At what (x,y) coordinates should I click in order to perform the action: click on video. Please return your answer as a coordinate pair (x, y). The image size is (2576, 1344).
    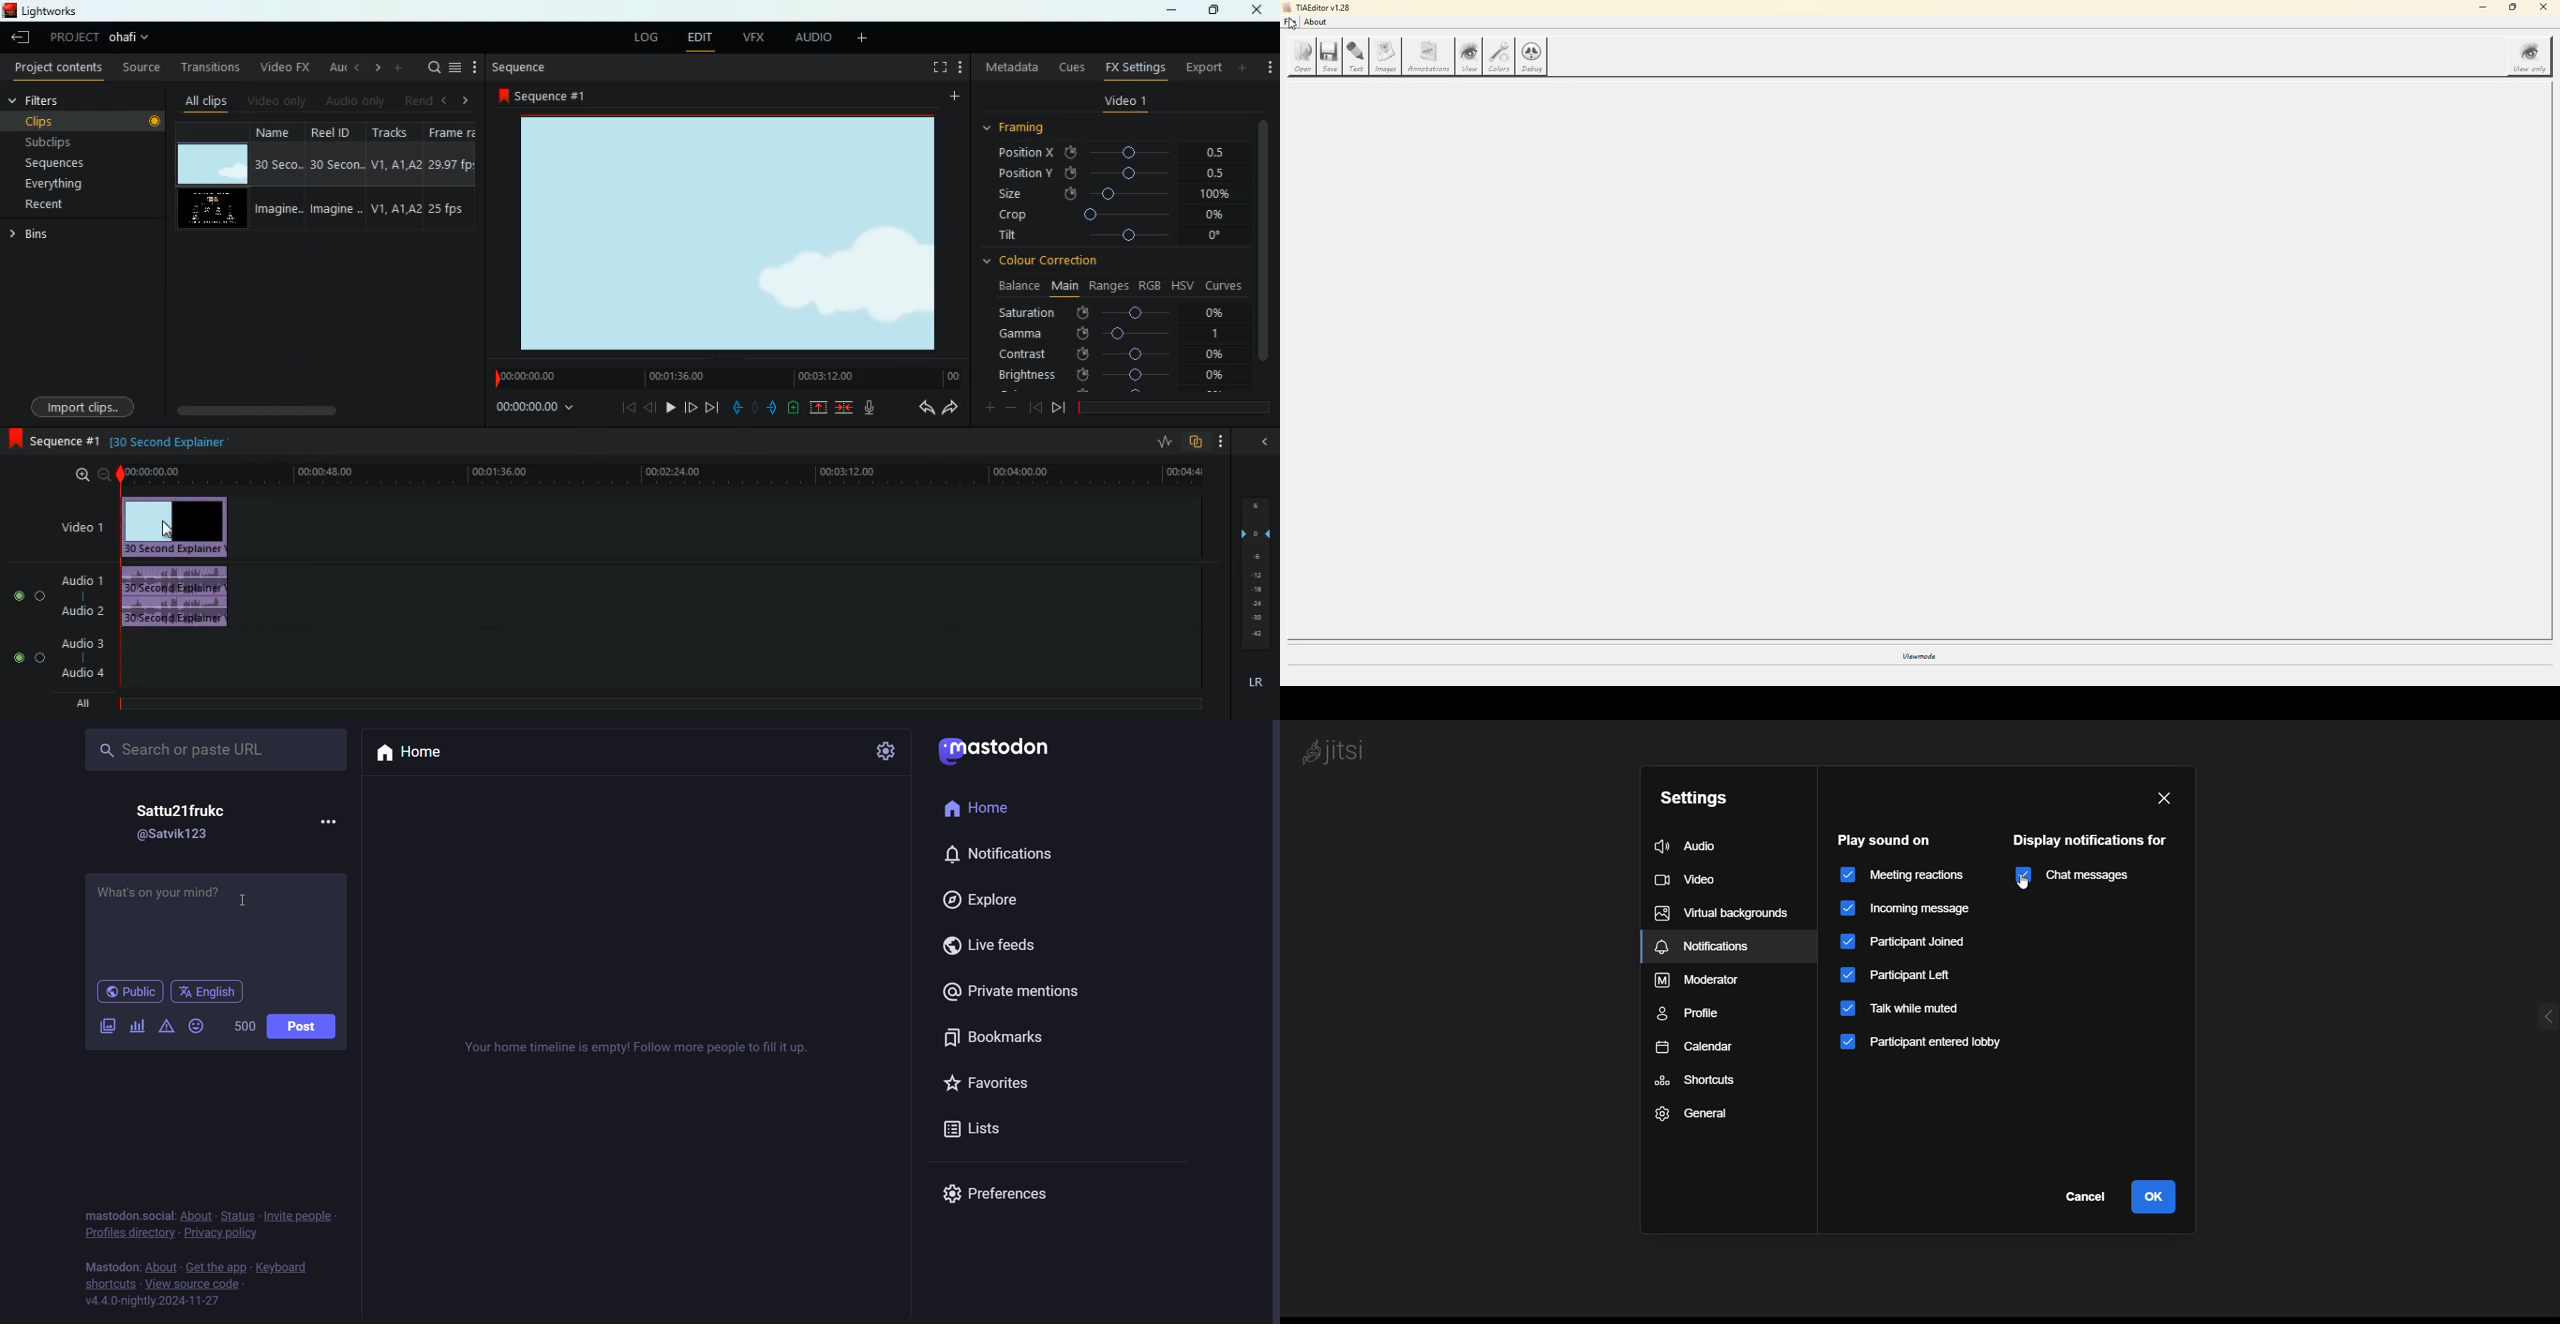
    Looking at the image, I should click on (181, 525).